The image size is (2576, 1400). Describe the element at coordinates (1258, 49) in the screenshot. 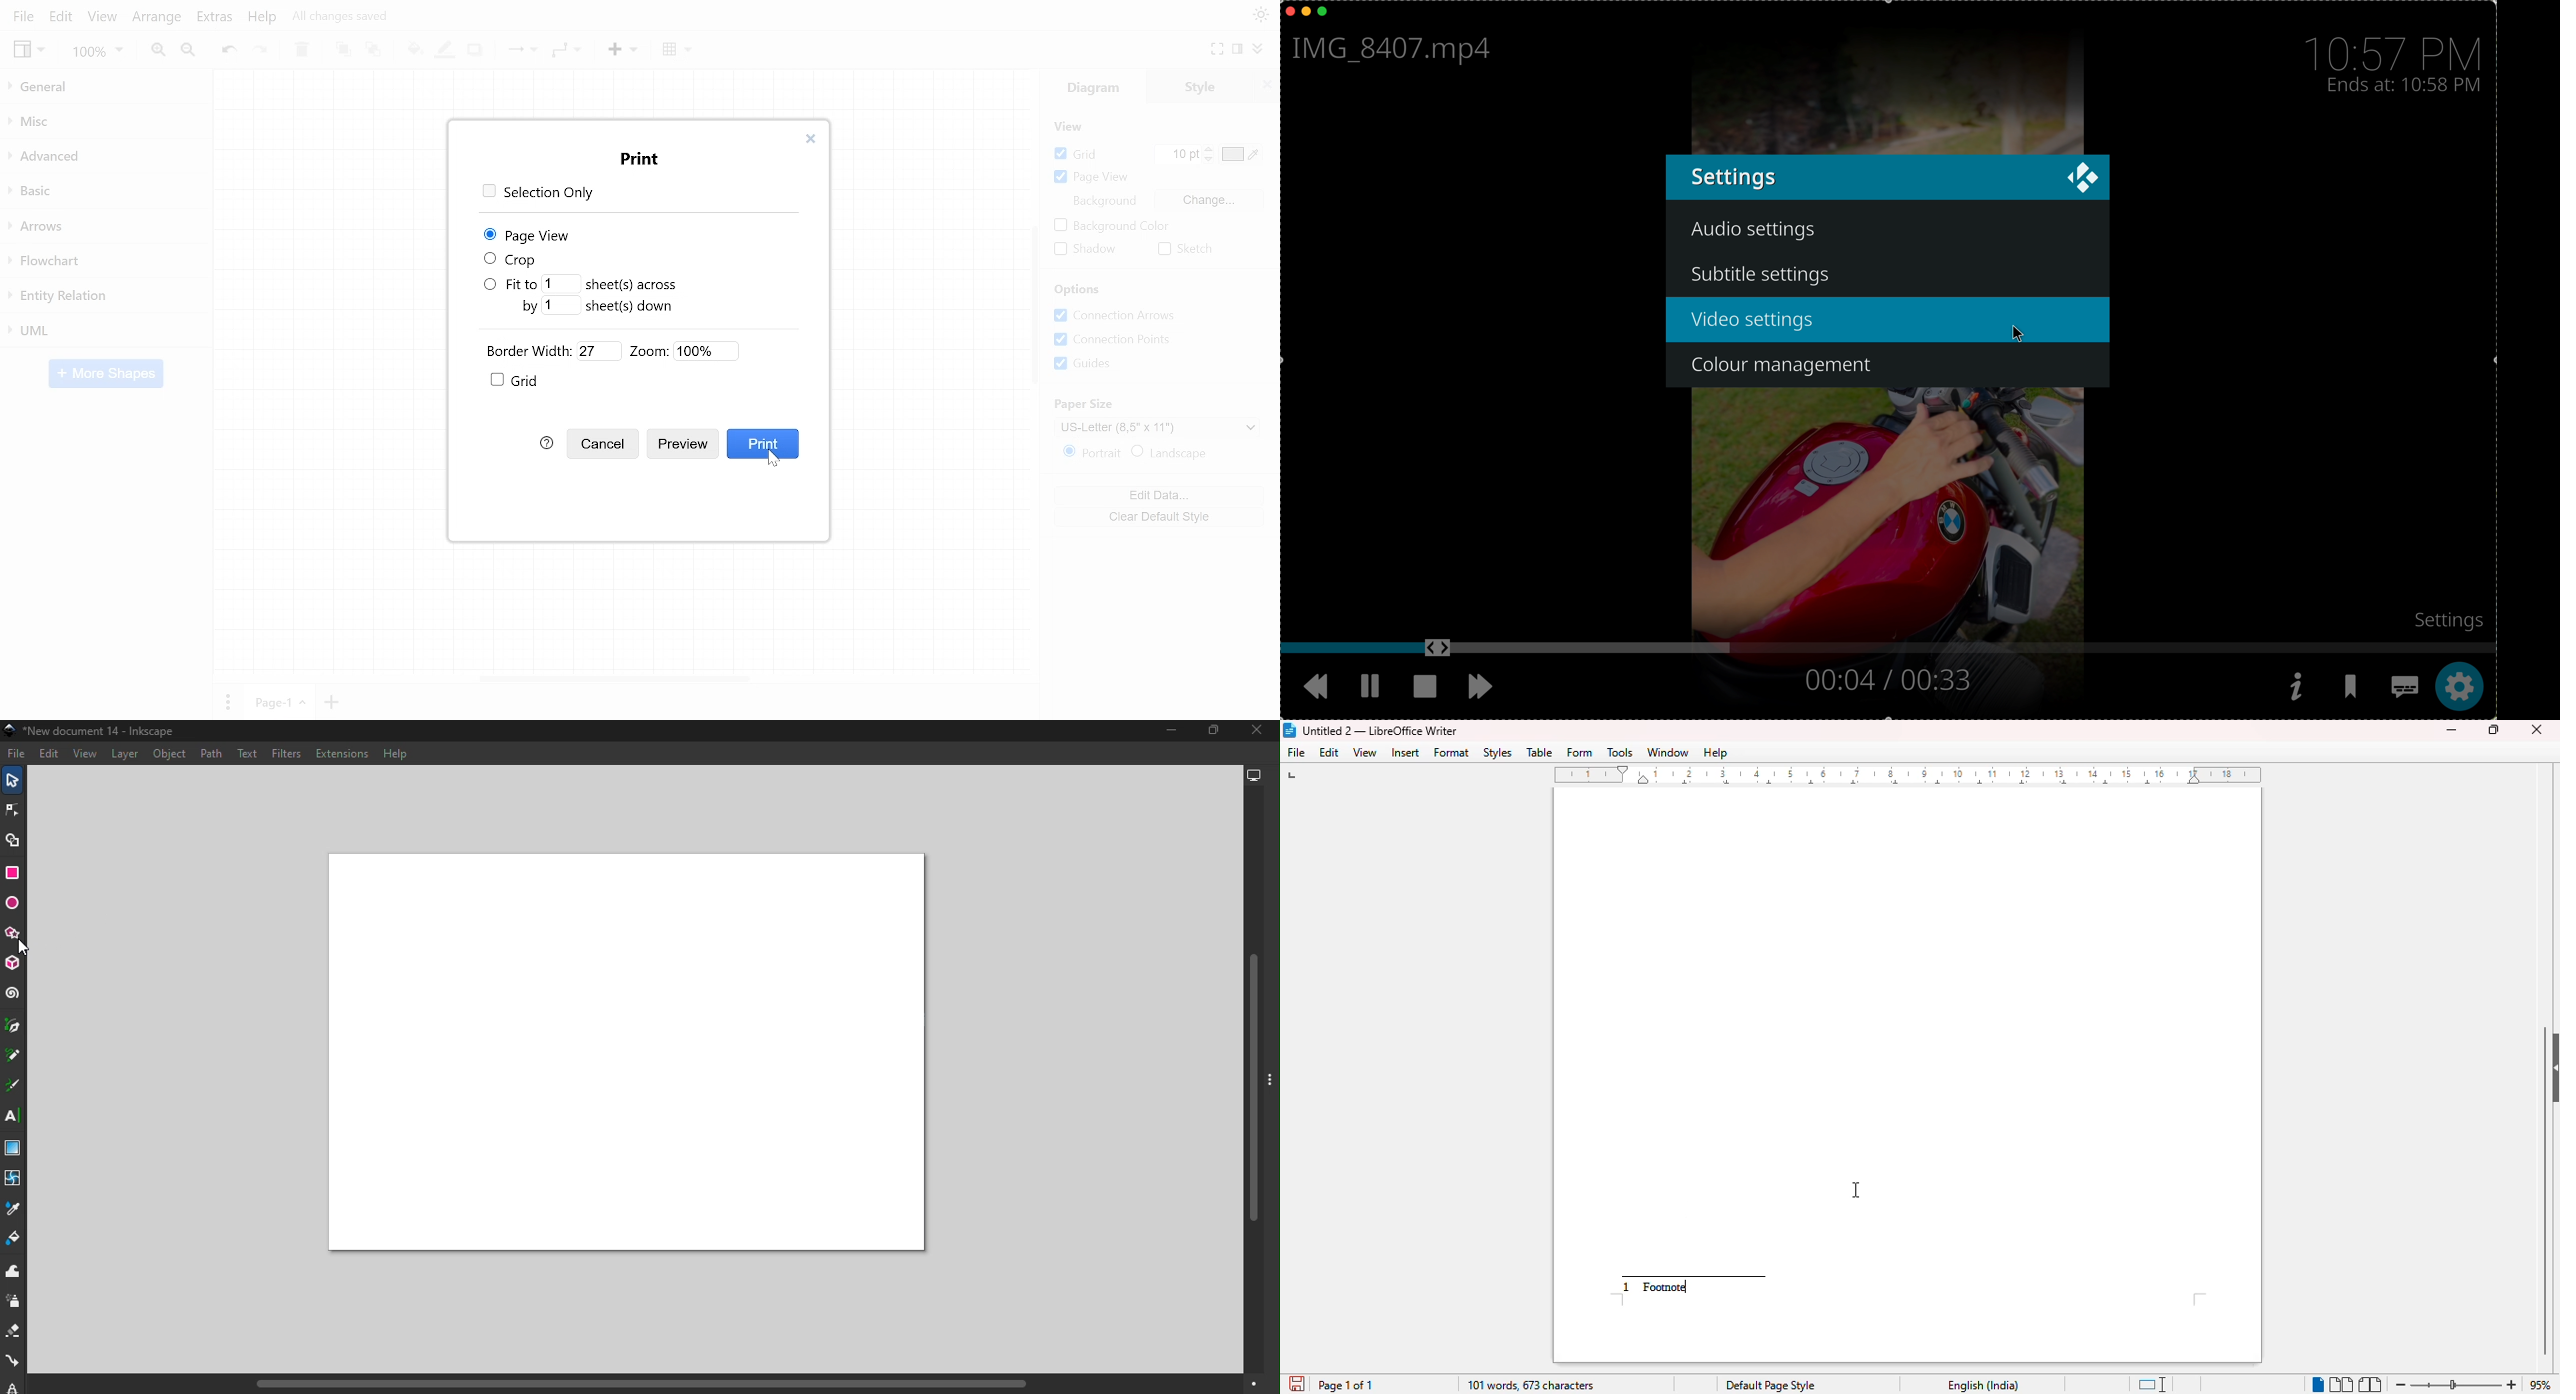

I see `Collapse` at that location.